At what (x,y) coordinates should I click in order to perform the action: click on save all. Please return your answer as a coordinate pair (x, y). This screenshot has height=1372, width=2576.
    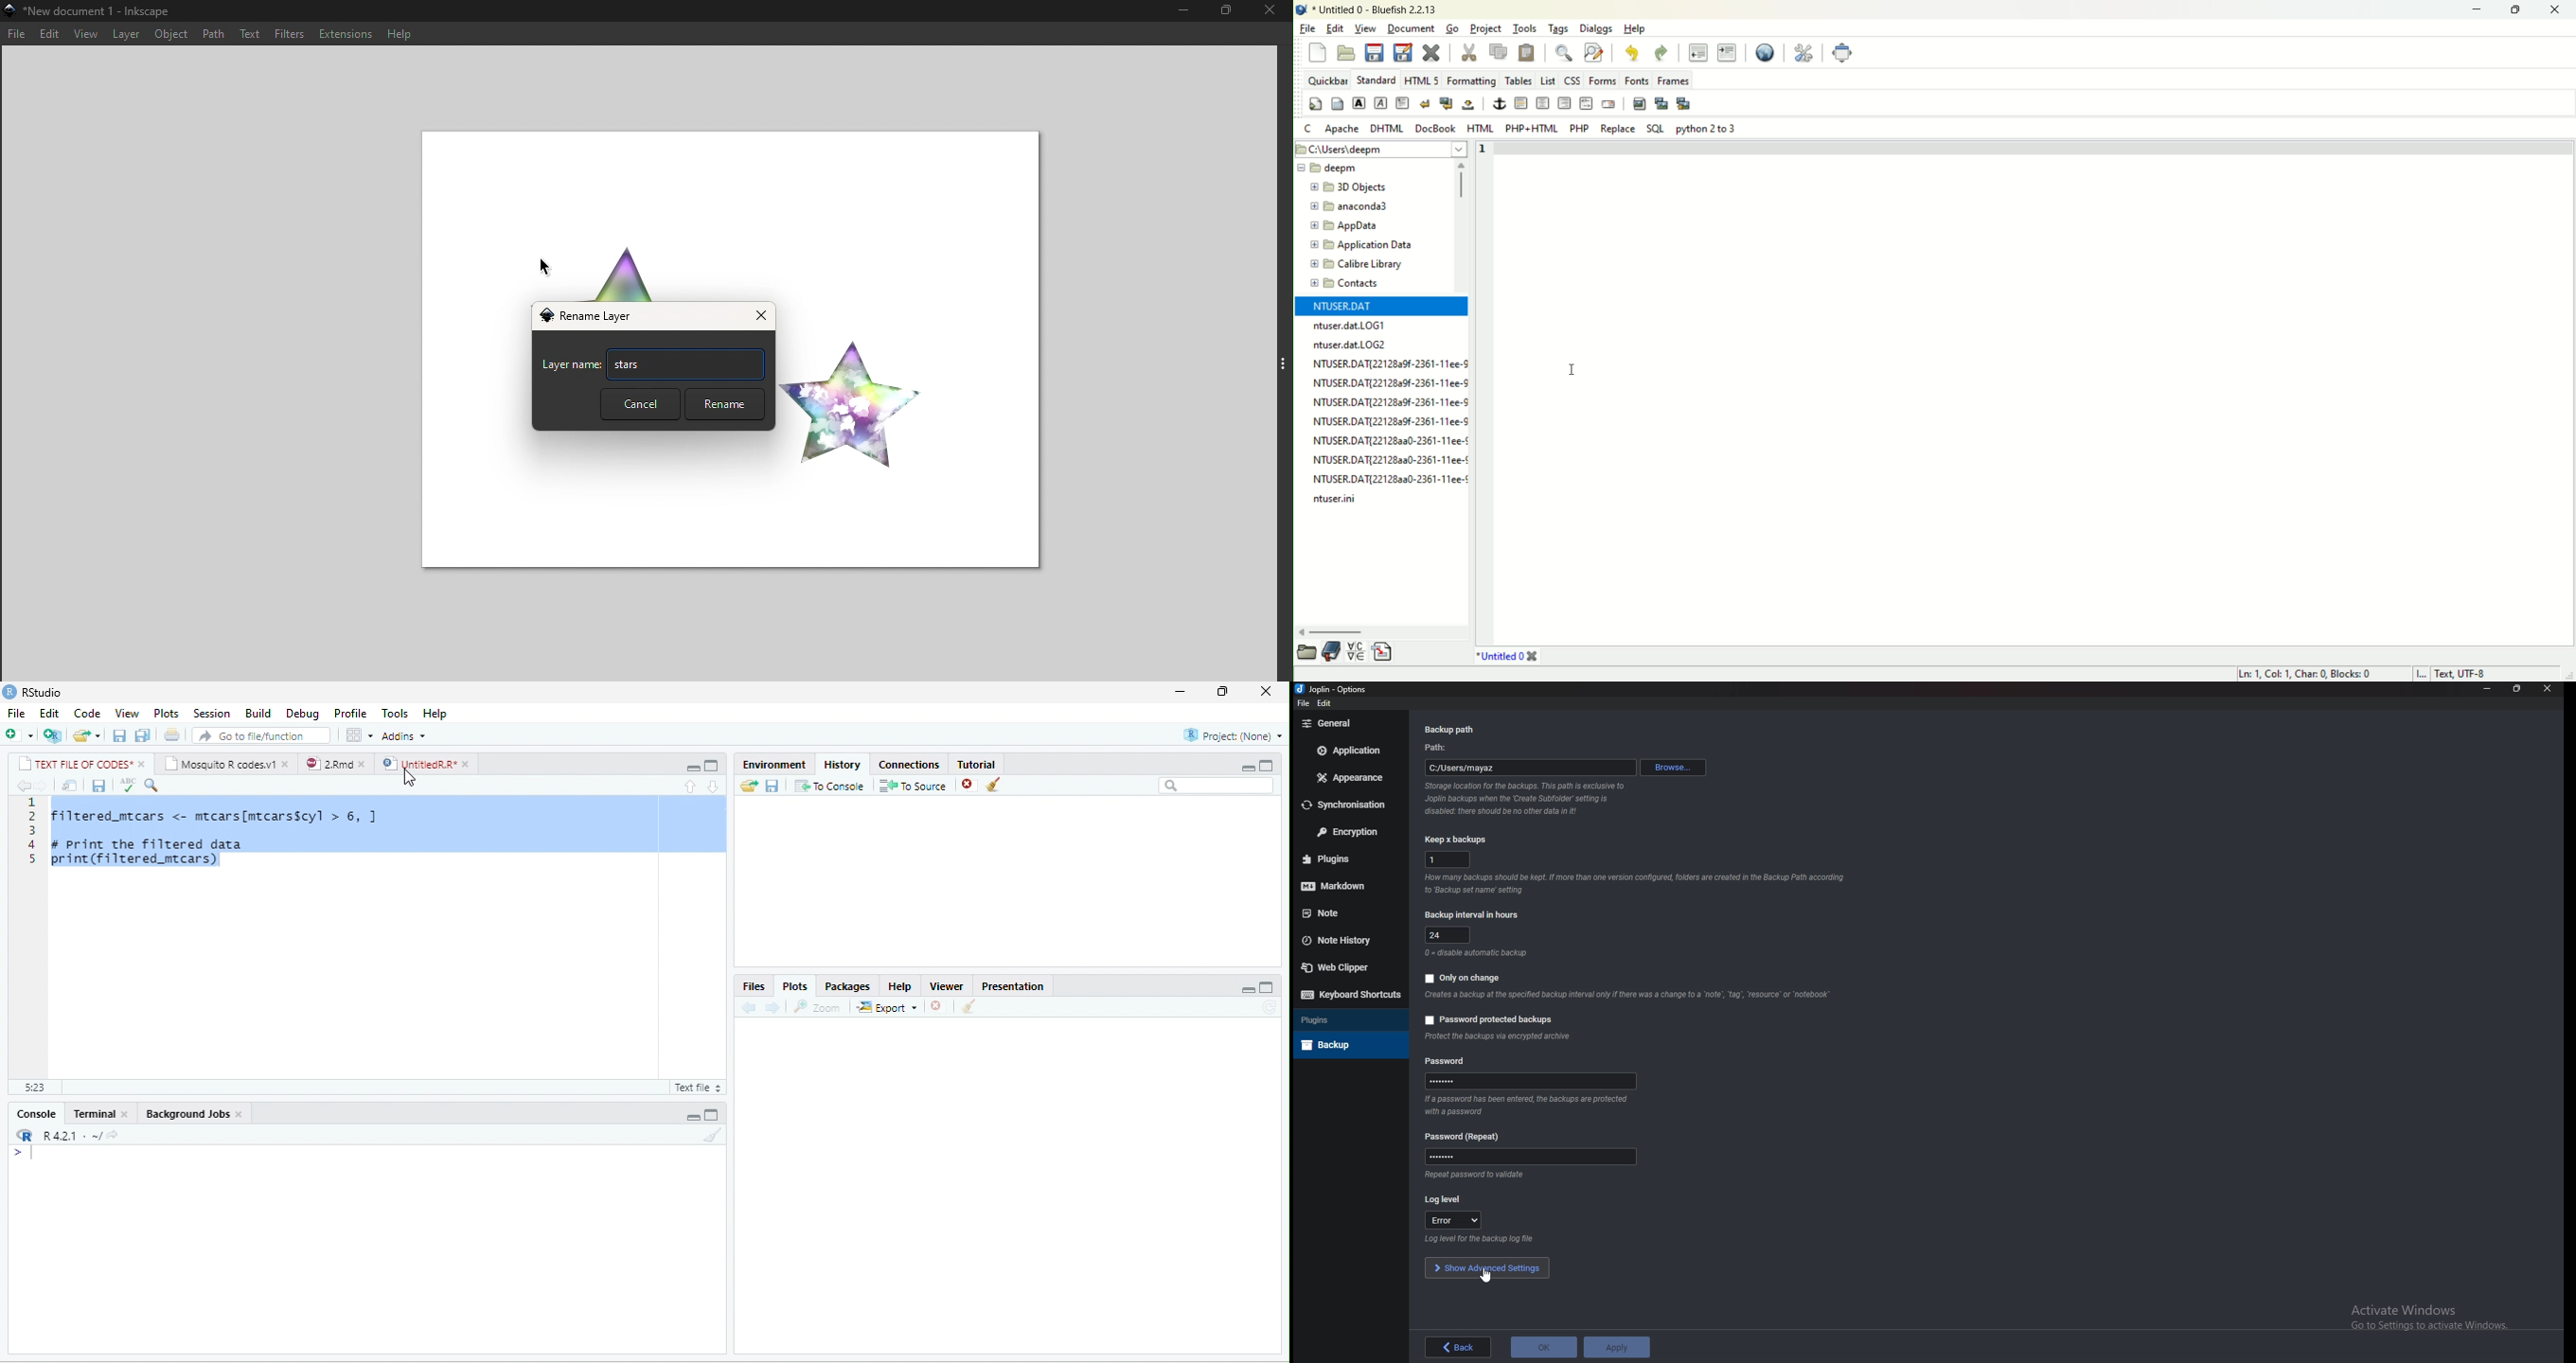
    Looking at the image, I should click on (142, 735).